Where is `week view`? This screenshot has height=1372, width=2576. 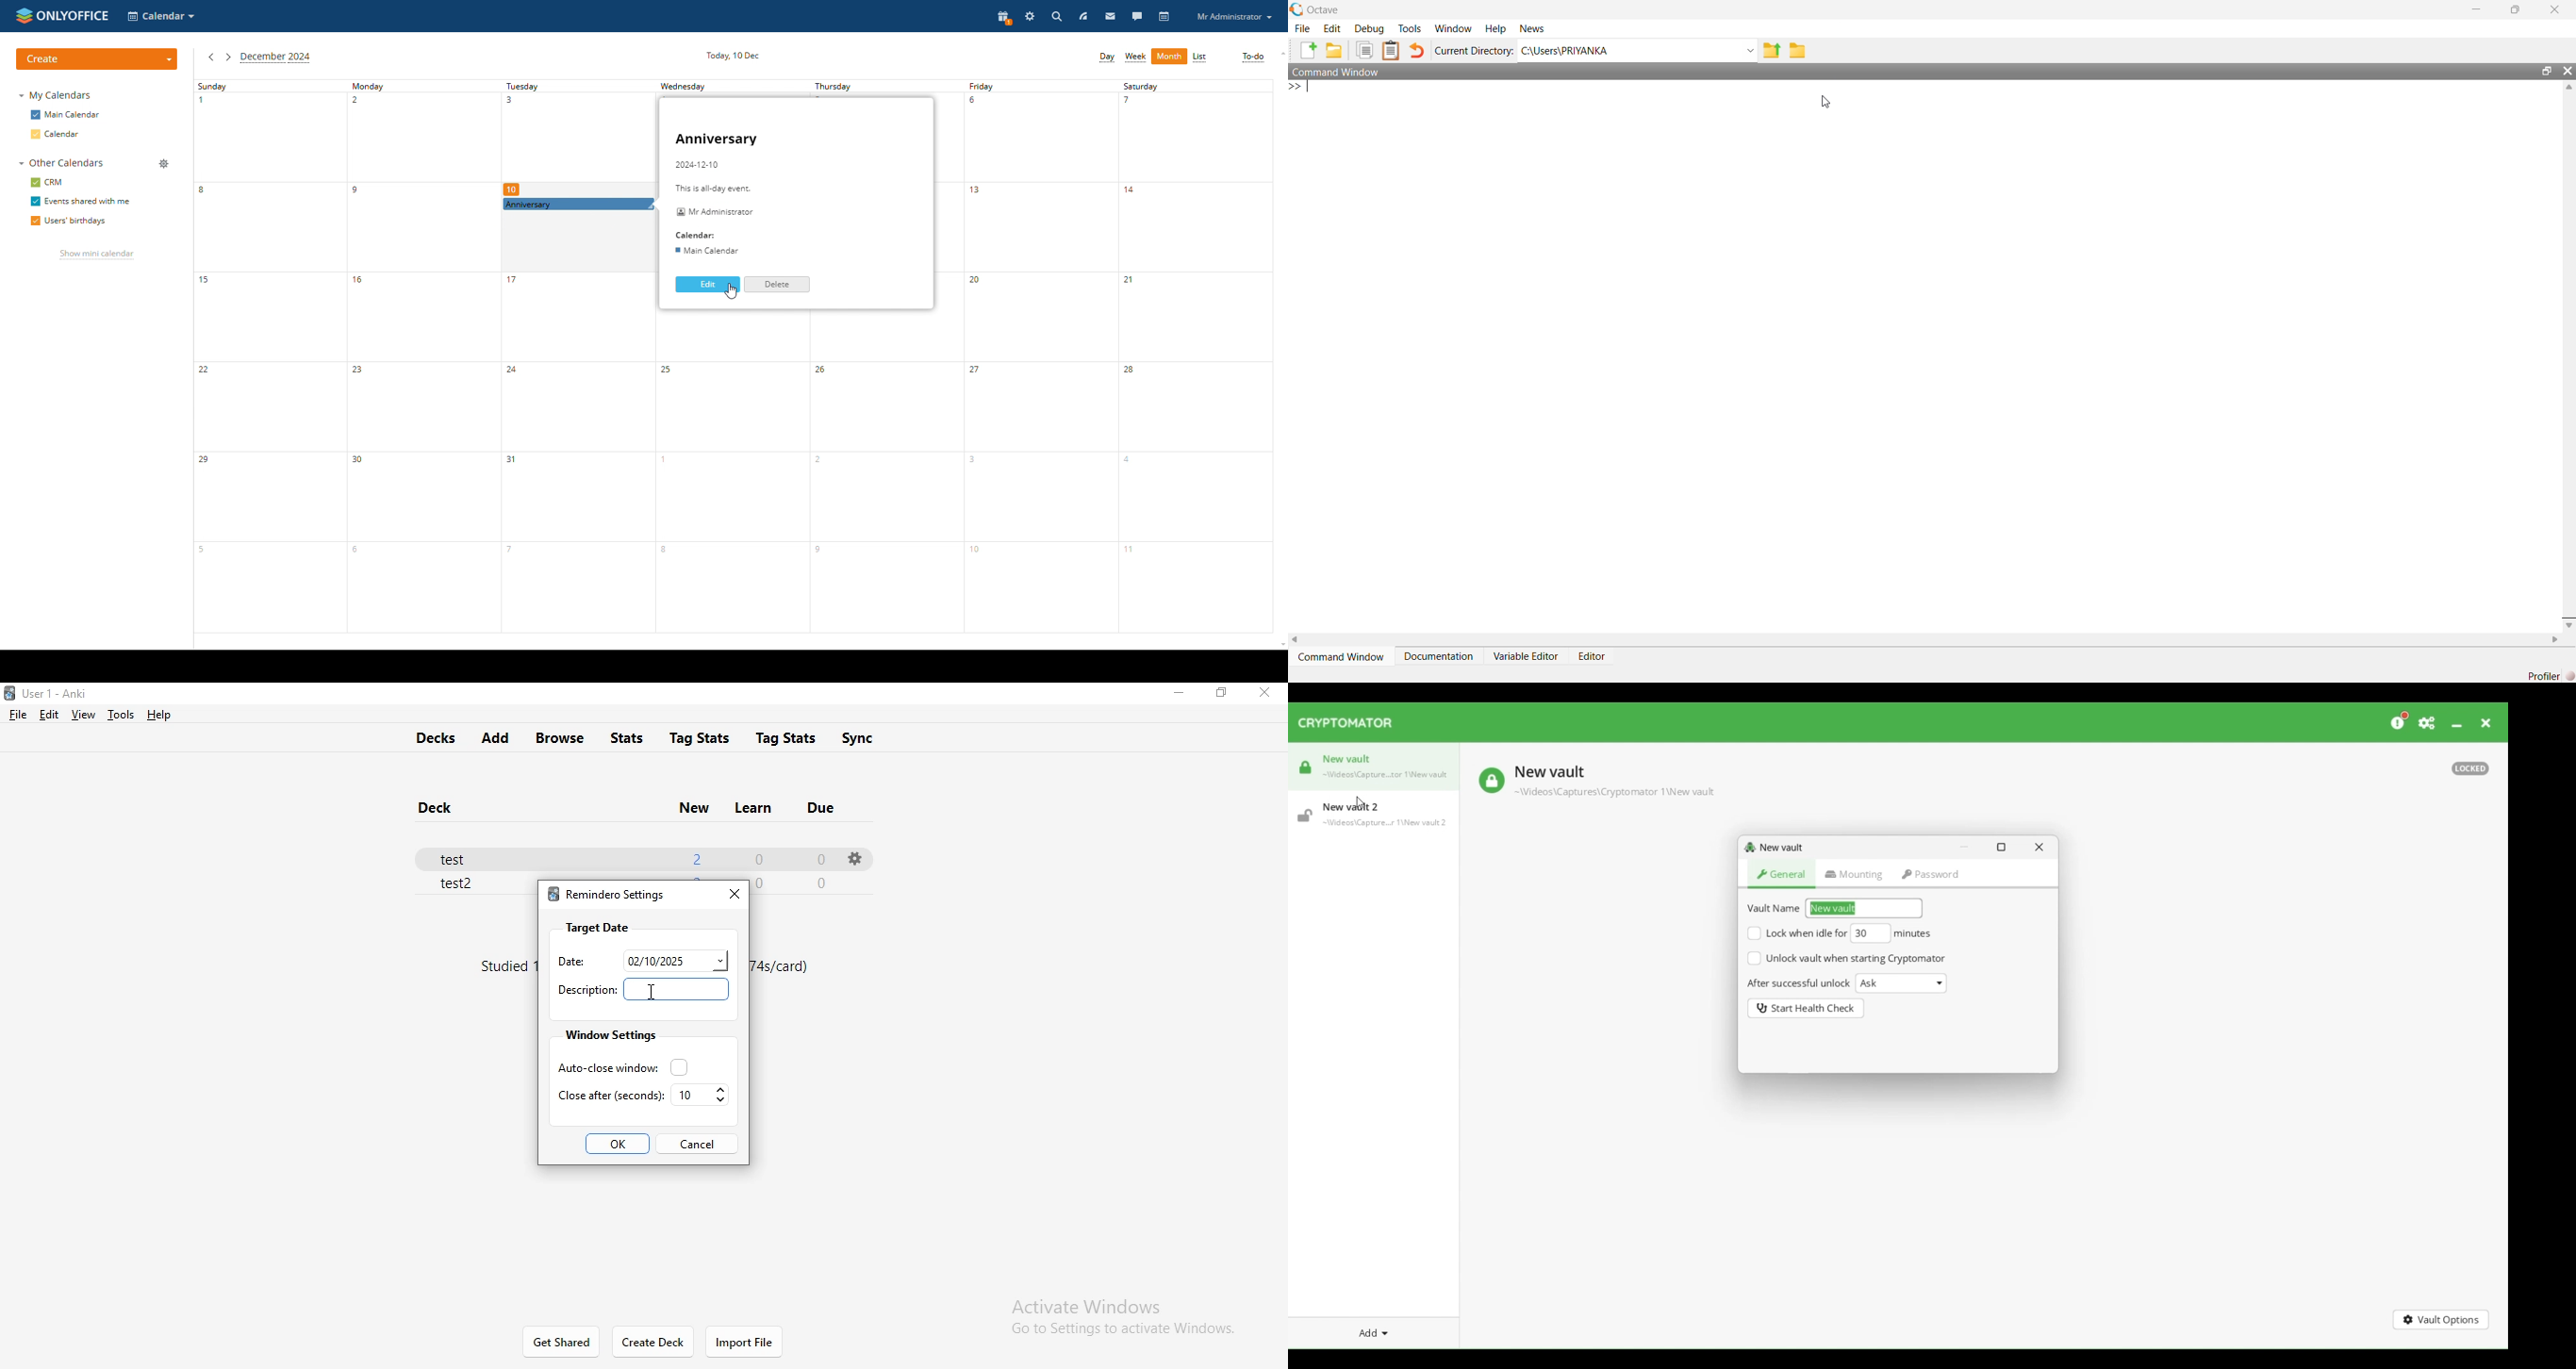
week view is located at coordinates (1135, 57).